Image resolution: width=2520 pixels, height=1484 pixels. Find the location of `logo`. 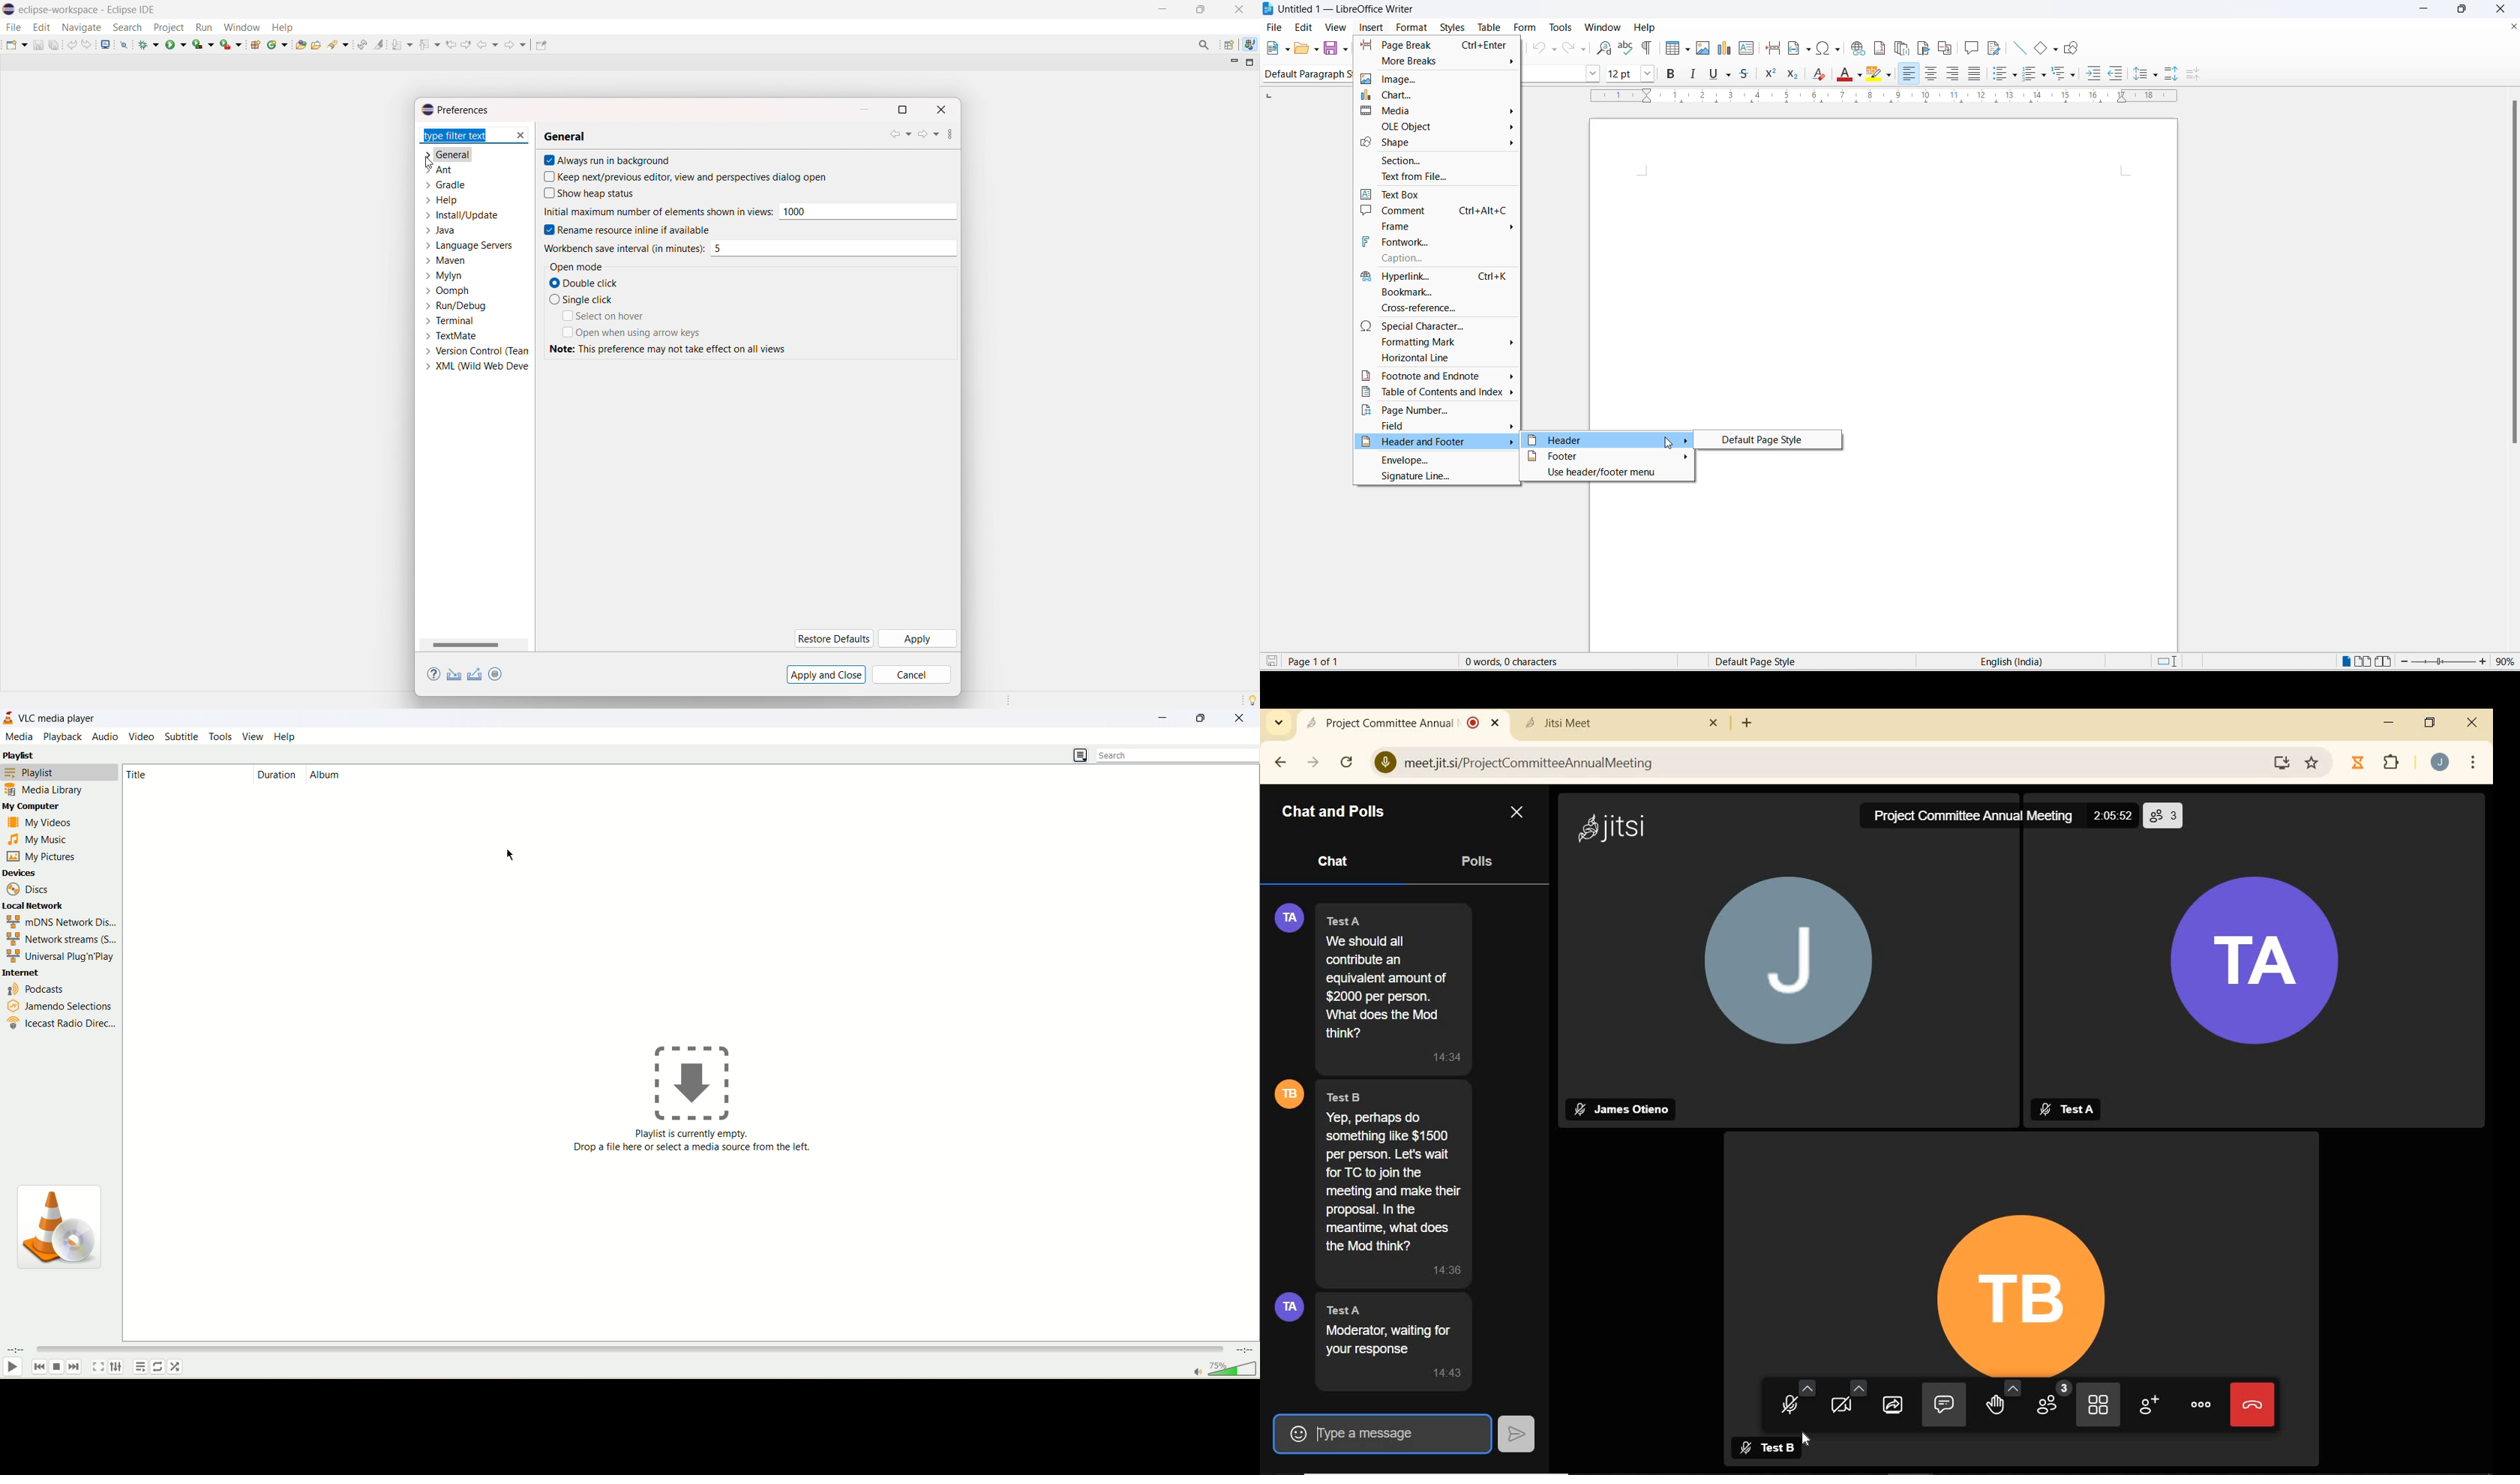

logo is located at coordinates (8, 720).